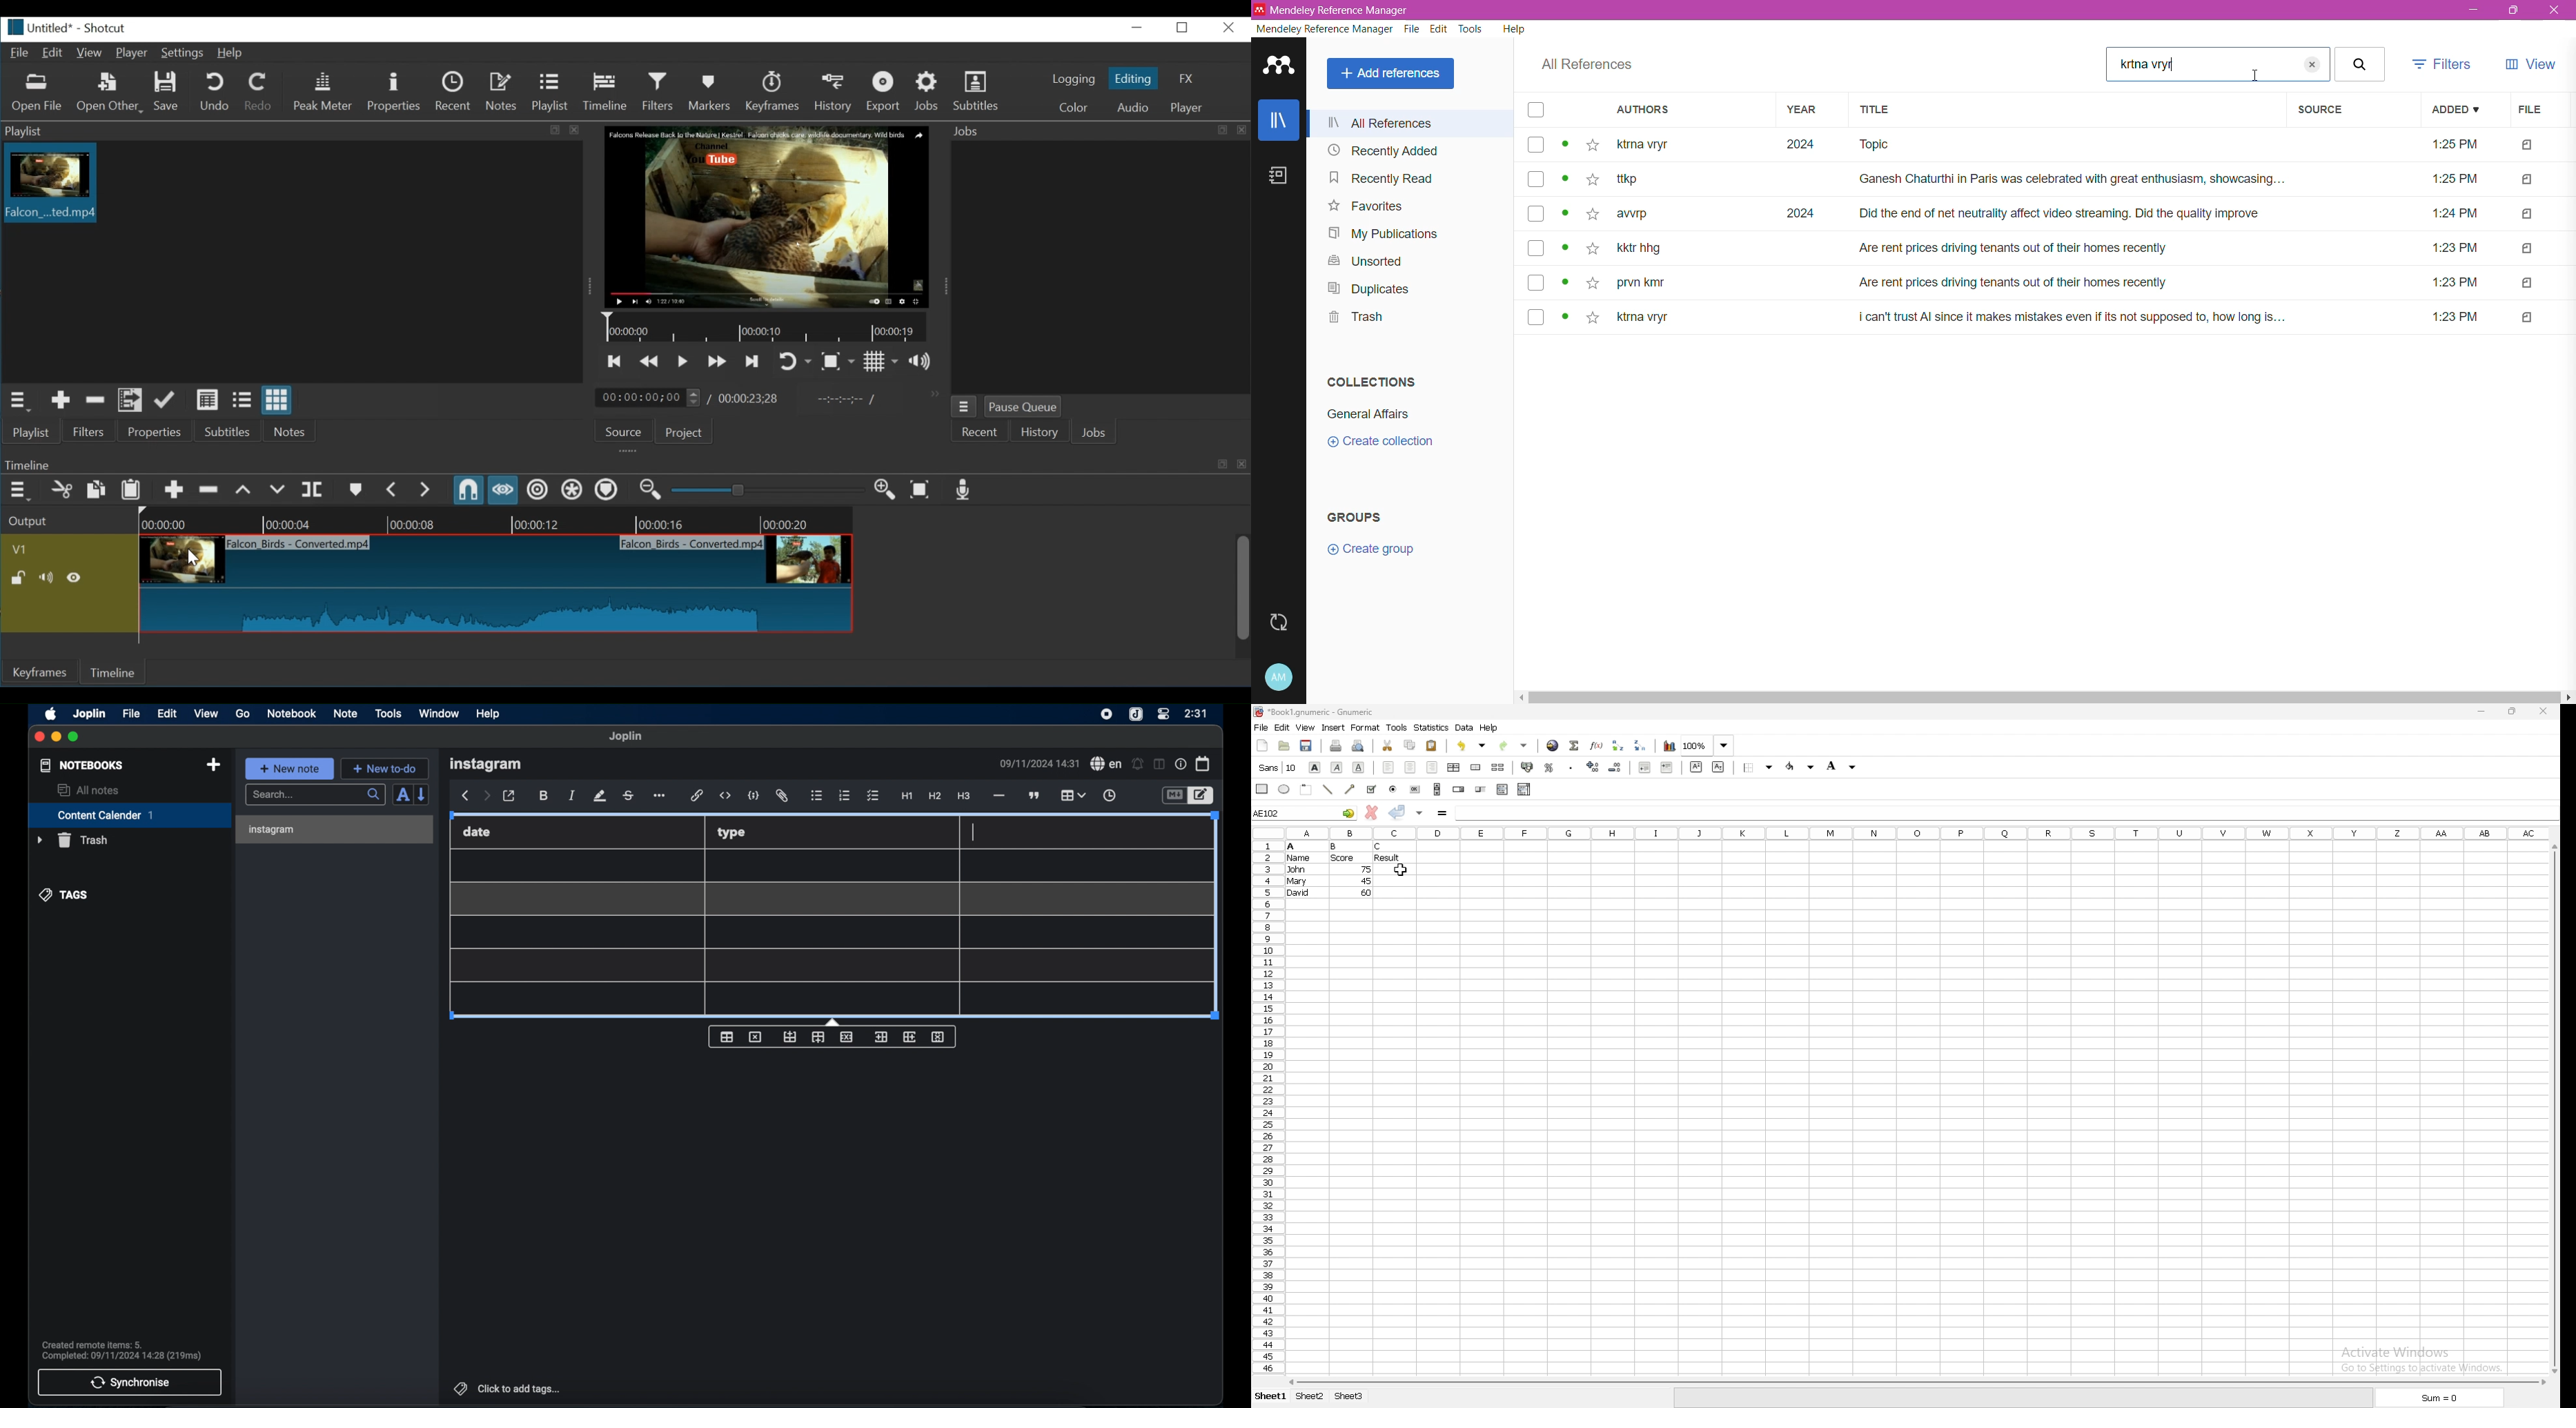 This screenshot has height=1428, width=2576. I want to click on decrease indent, so click(1645, 767).